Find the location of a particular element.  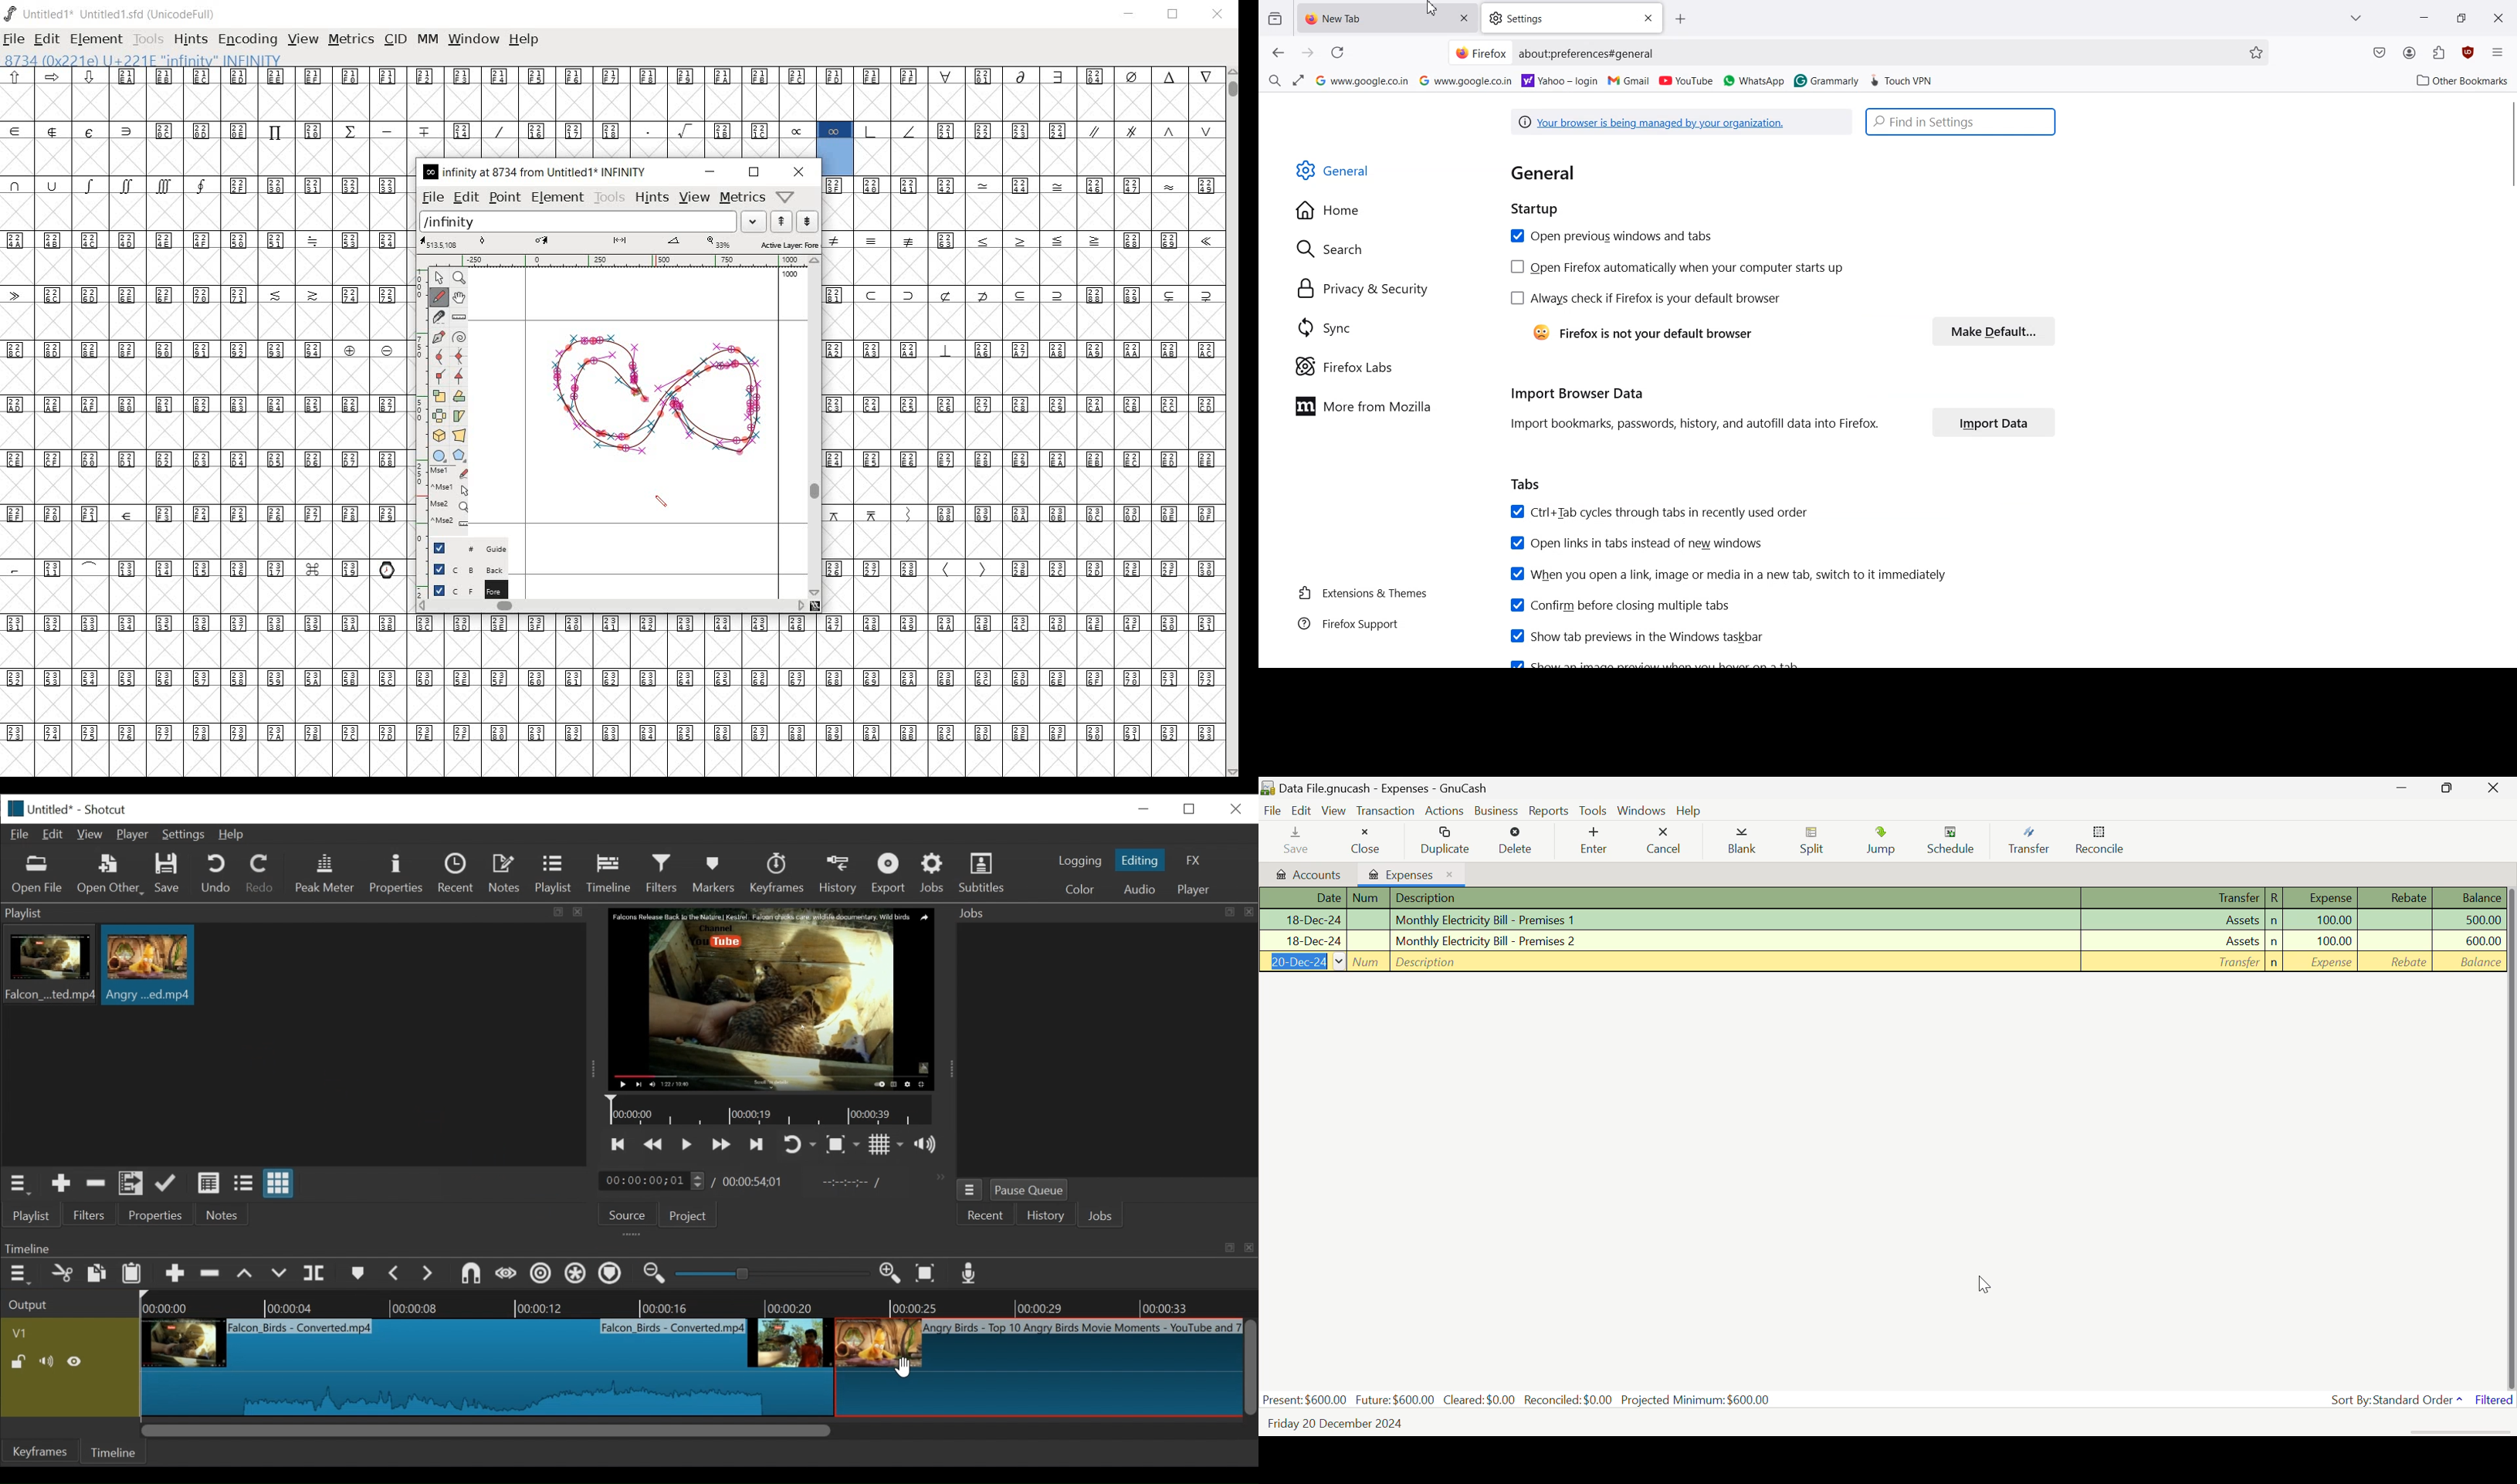

logging is located at coordinates (1079, 861).